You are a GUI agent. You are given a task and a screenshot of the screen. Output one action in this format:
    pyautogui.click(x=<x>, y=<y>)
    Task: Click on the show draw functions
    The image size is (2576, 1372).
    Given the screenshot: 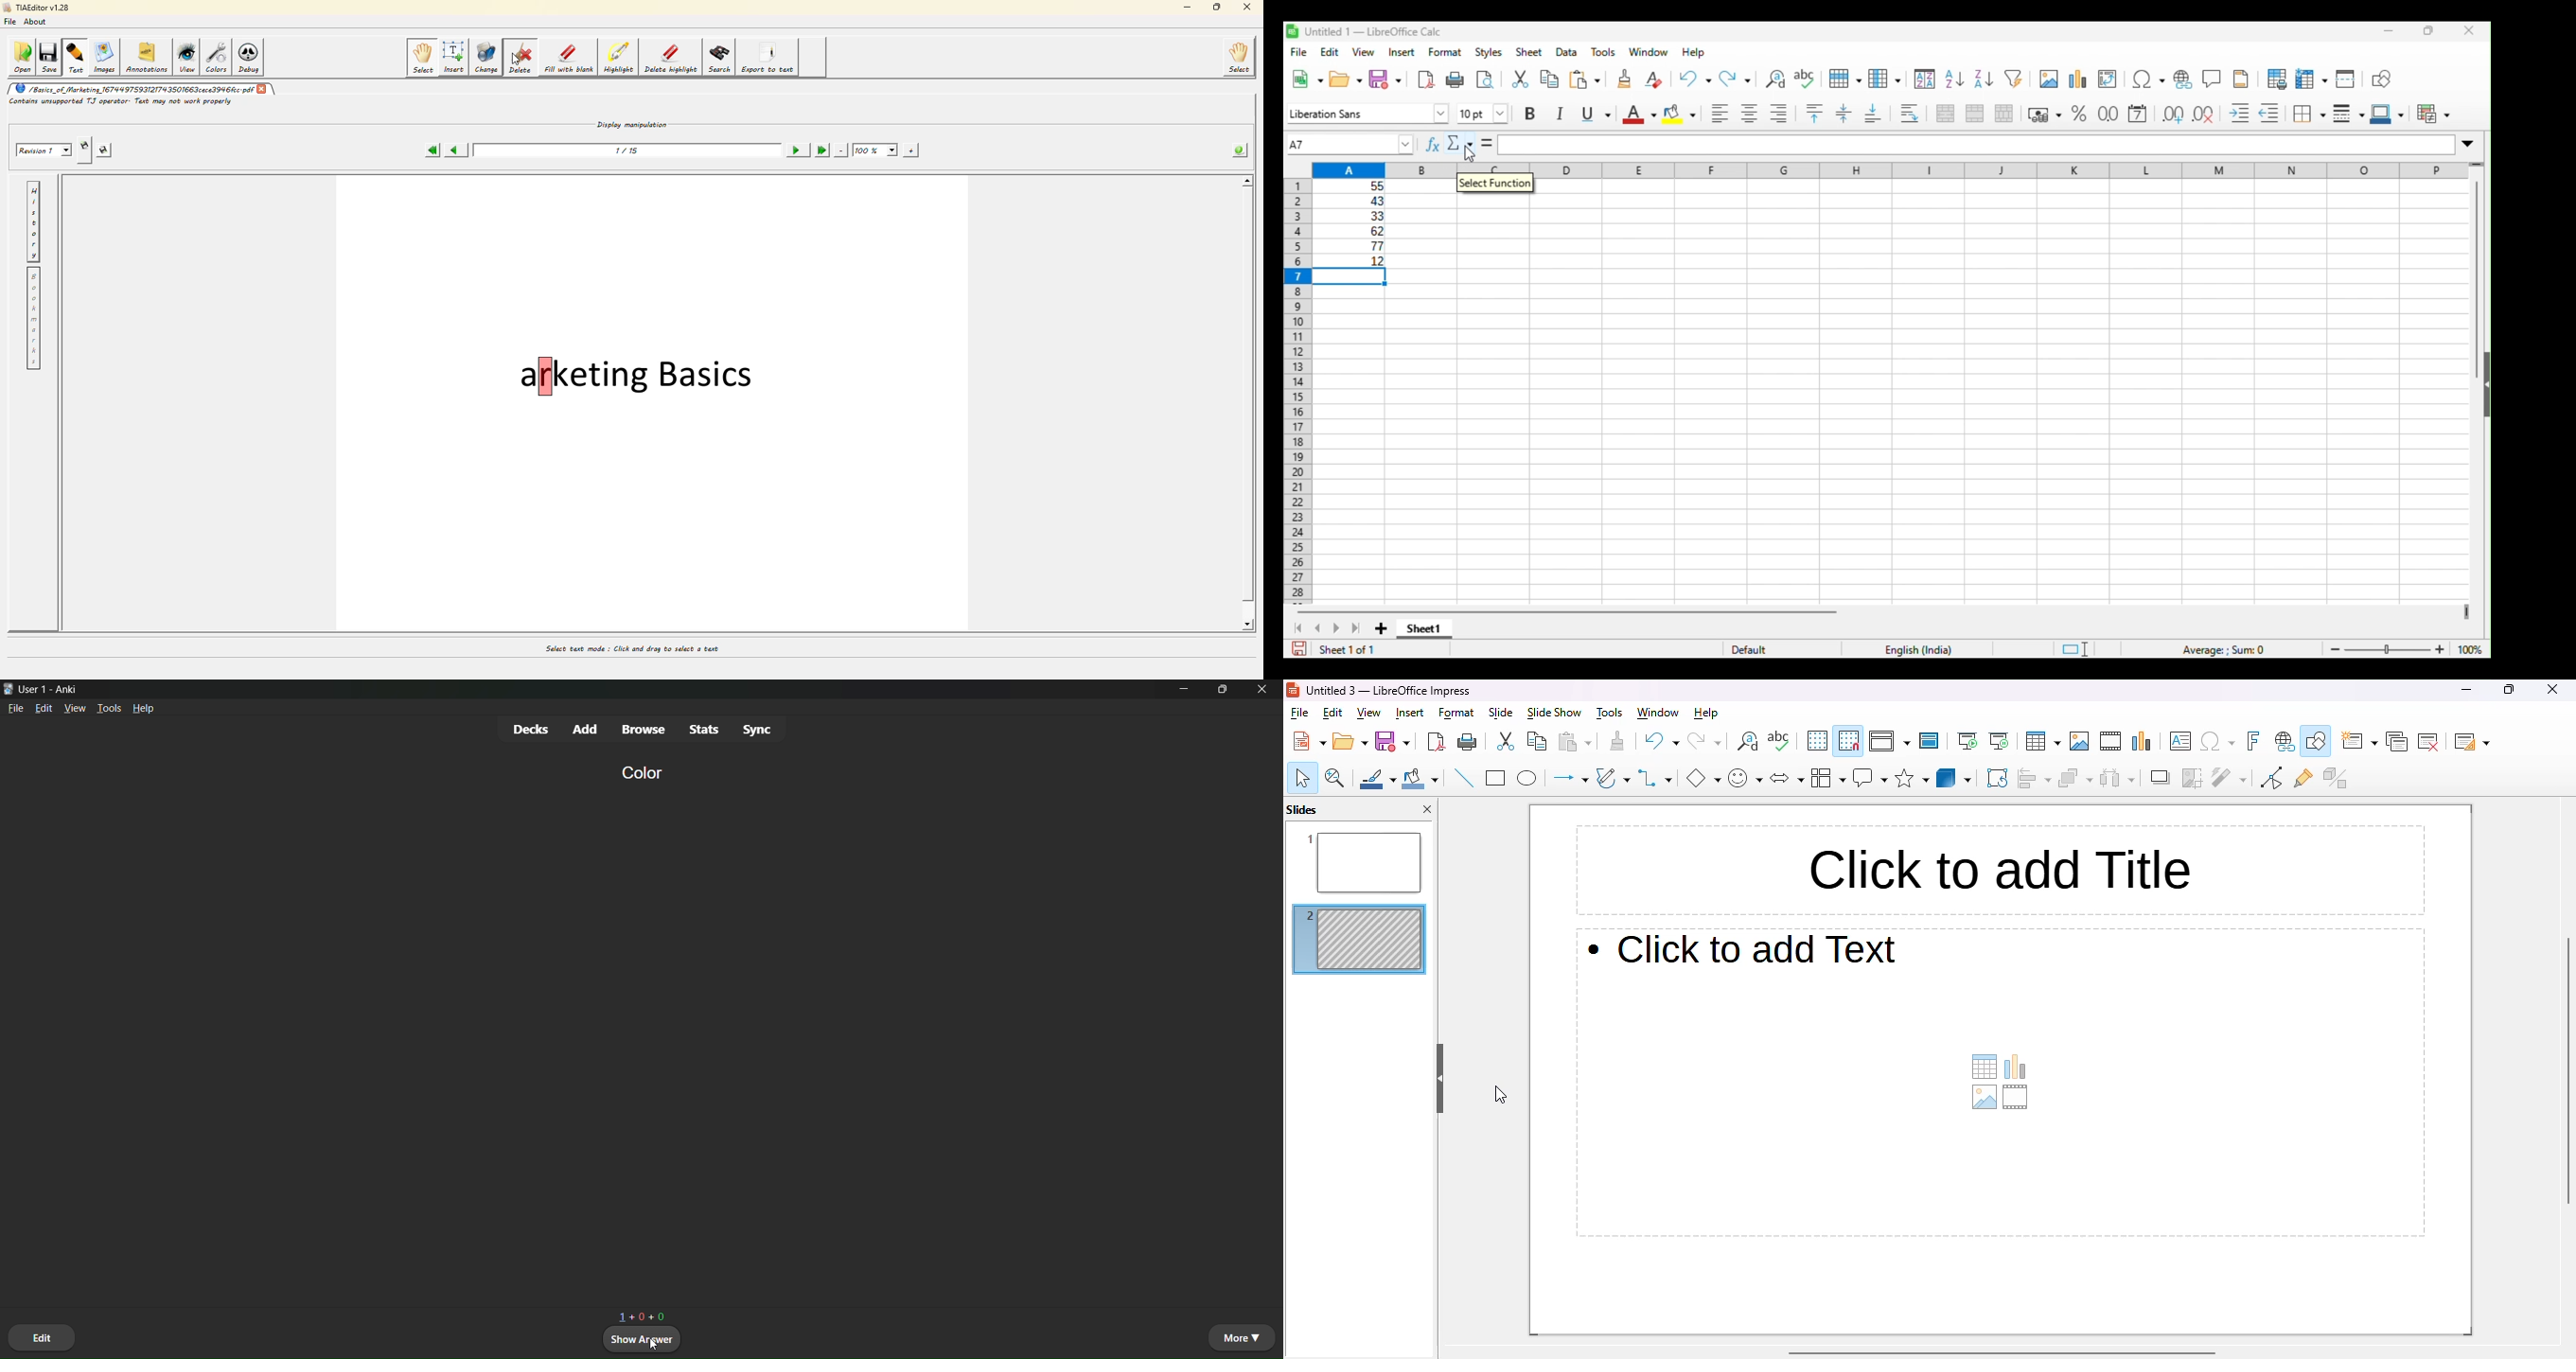 What is the action you would take?
    pyautogui.click(x=2316, y=742)
    